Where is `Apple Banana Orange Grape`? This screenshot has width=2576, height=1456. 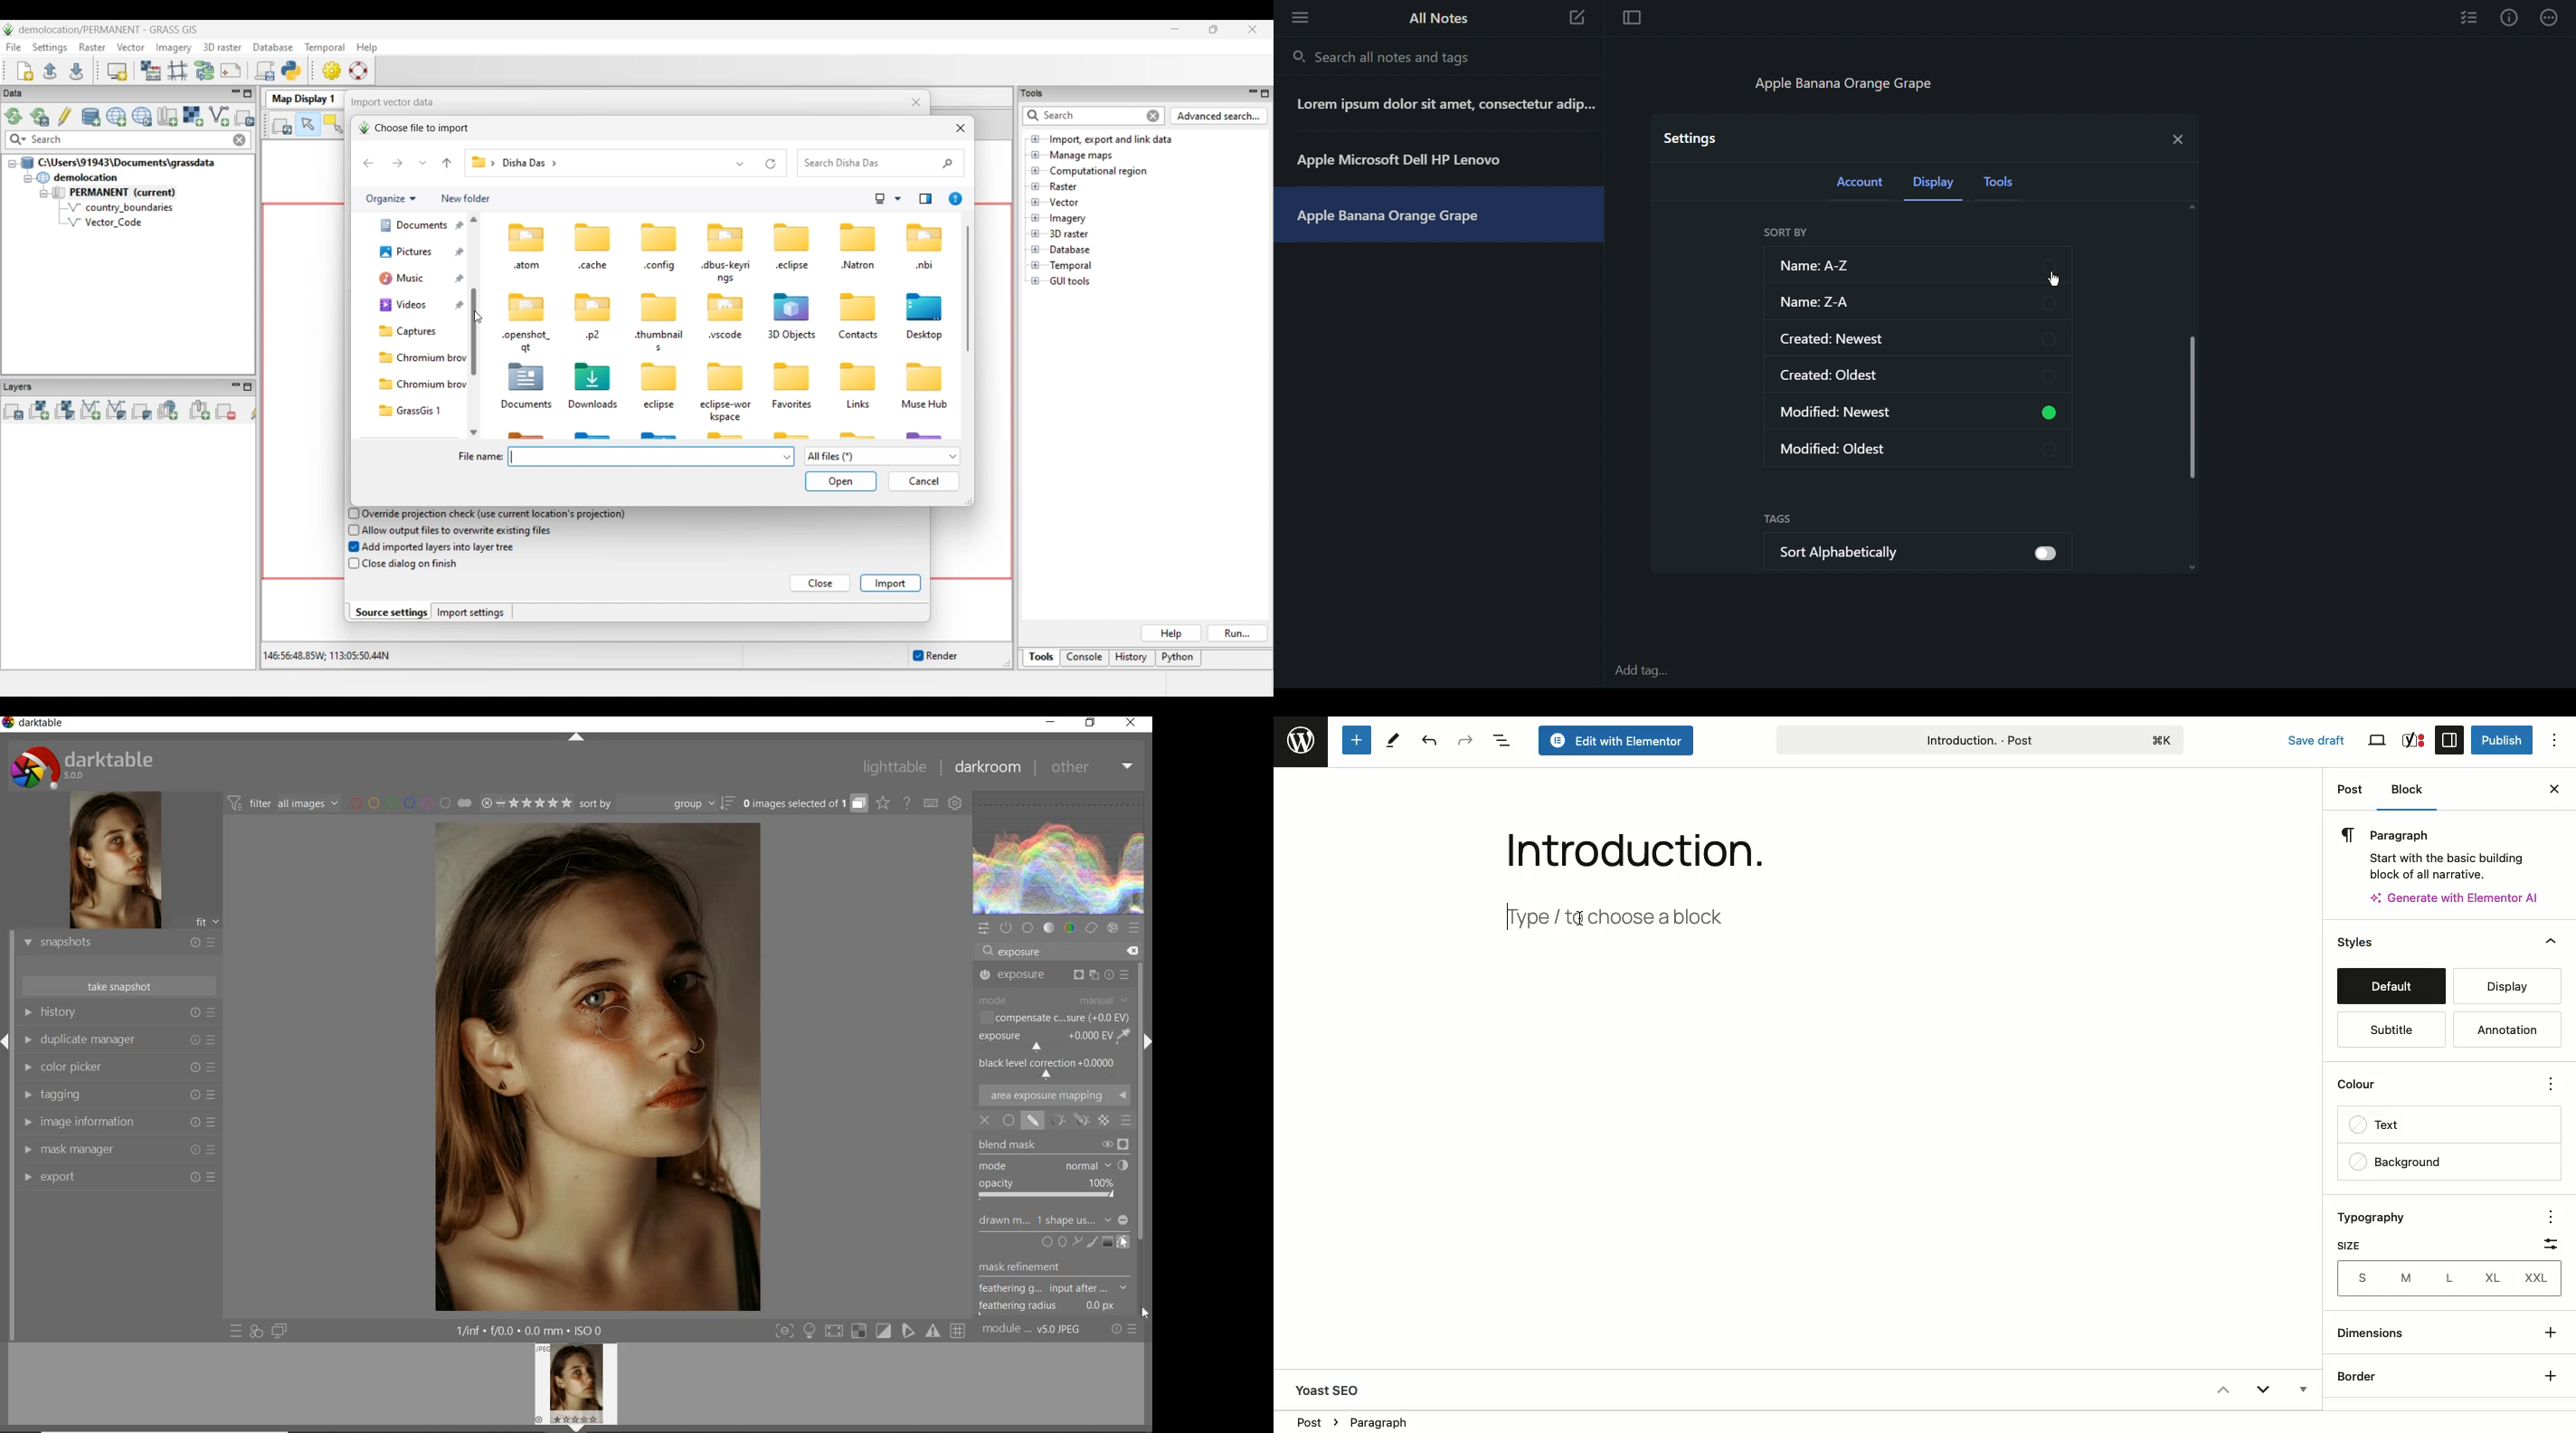
Apple Banana Orange Grape is located at coordinates (1847, 86).